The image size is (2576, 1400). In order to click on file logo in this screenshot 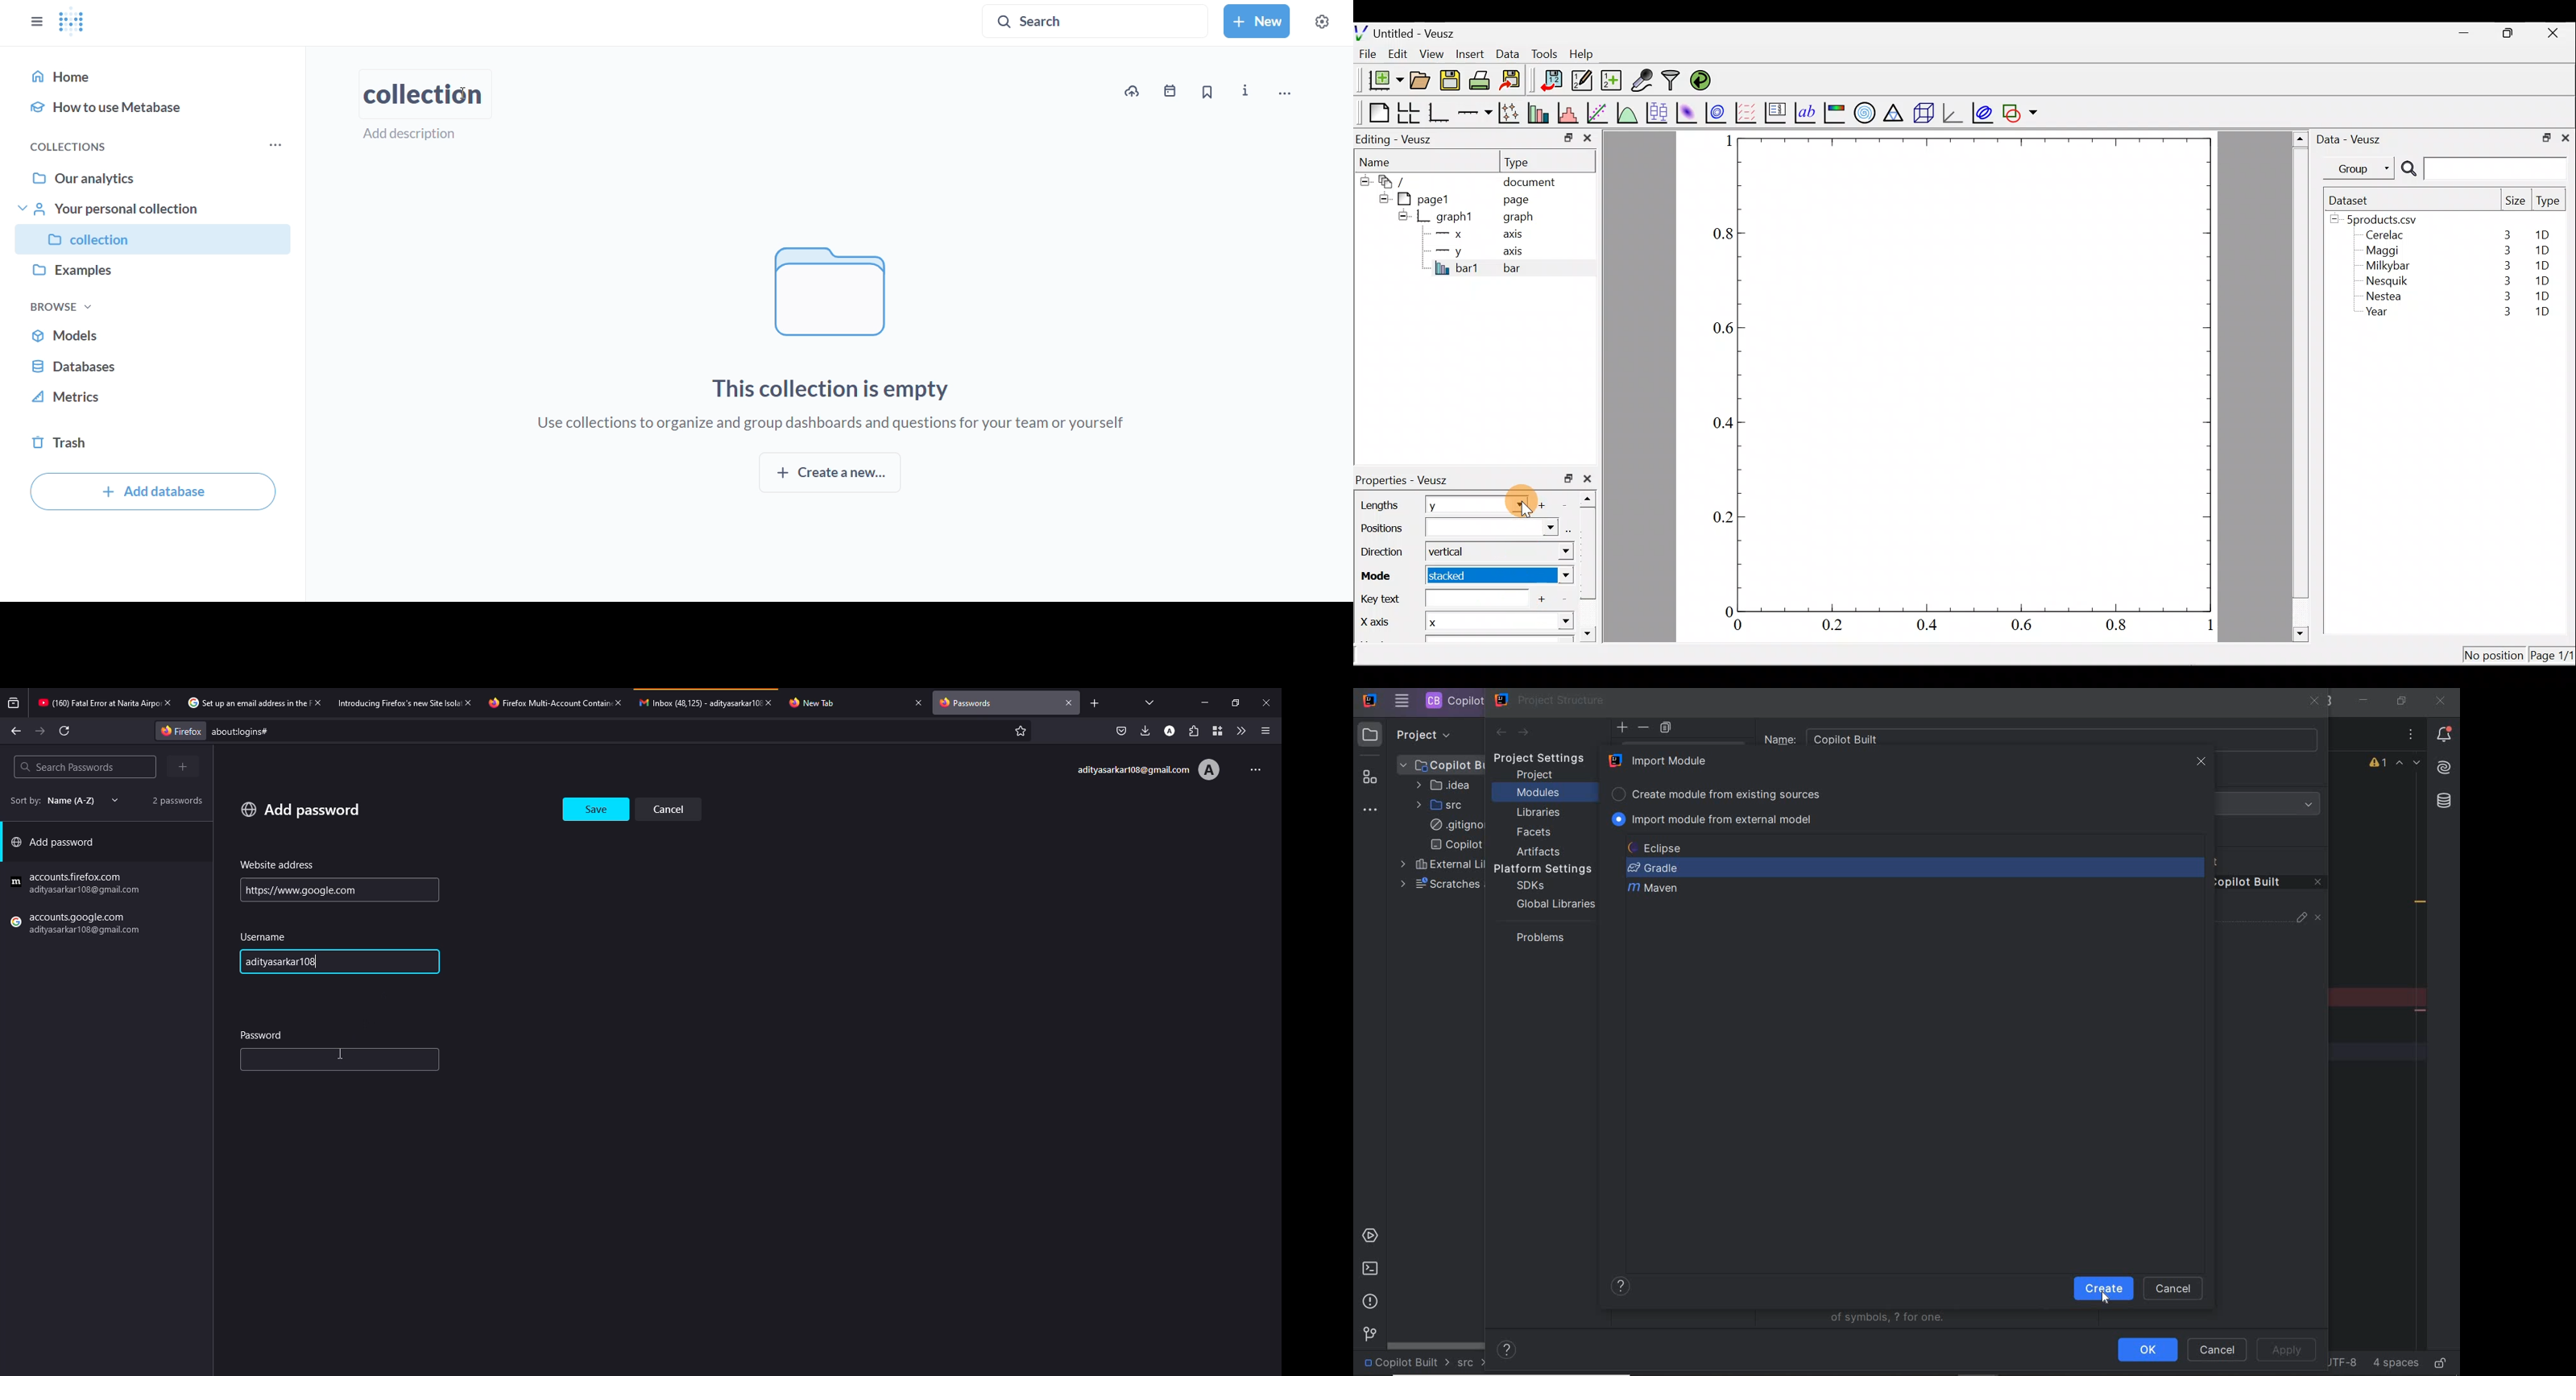, I will do `click(835, 292)`.